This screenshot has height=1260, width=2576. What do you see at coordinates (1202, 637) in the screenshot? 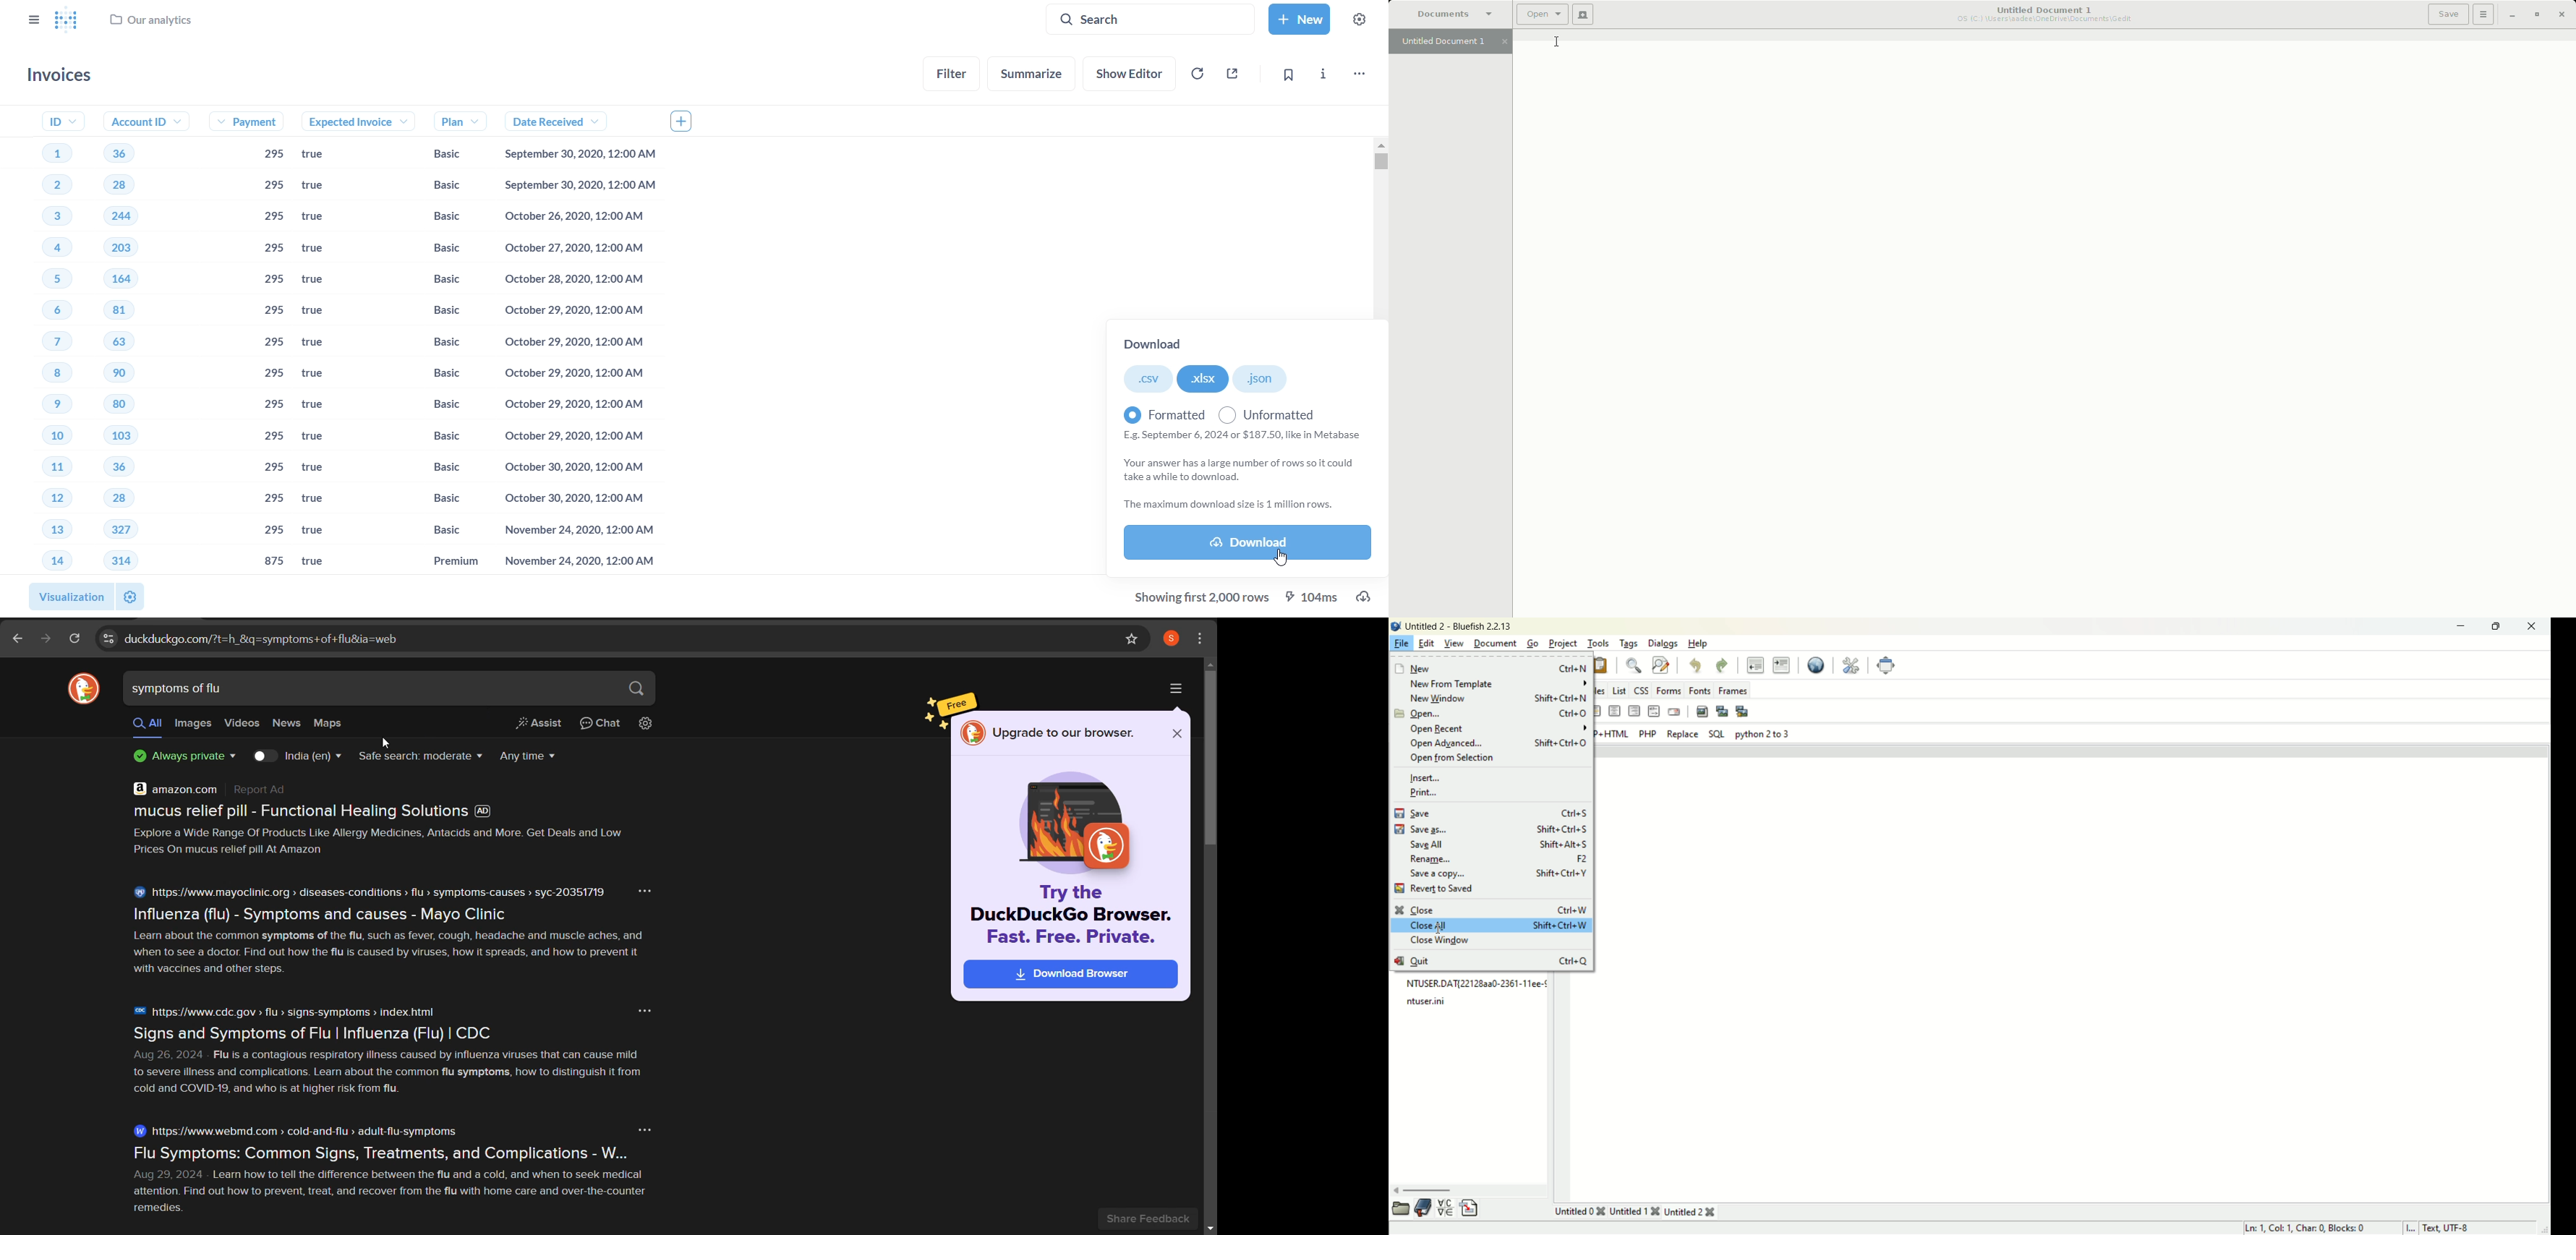
I see `customize` at bounding box center [1202, 637].